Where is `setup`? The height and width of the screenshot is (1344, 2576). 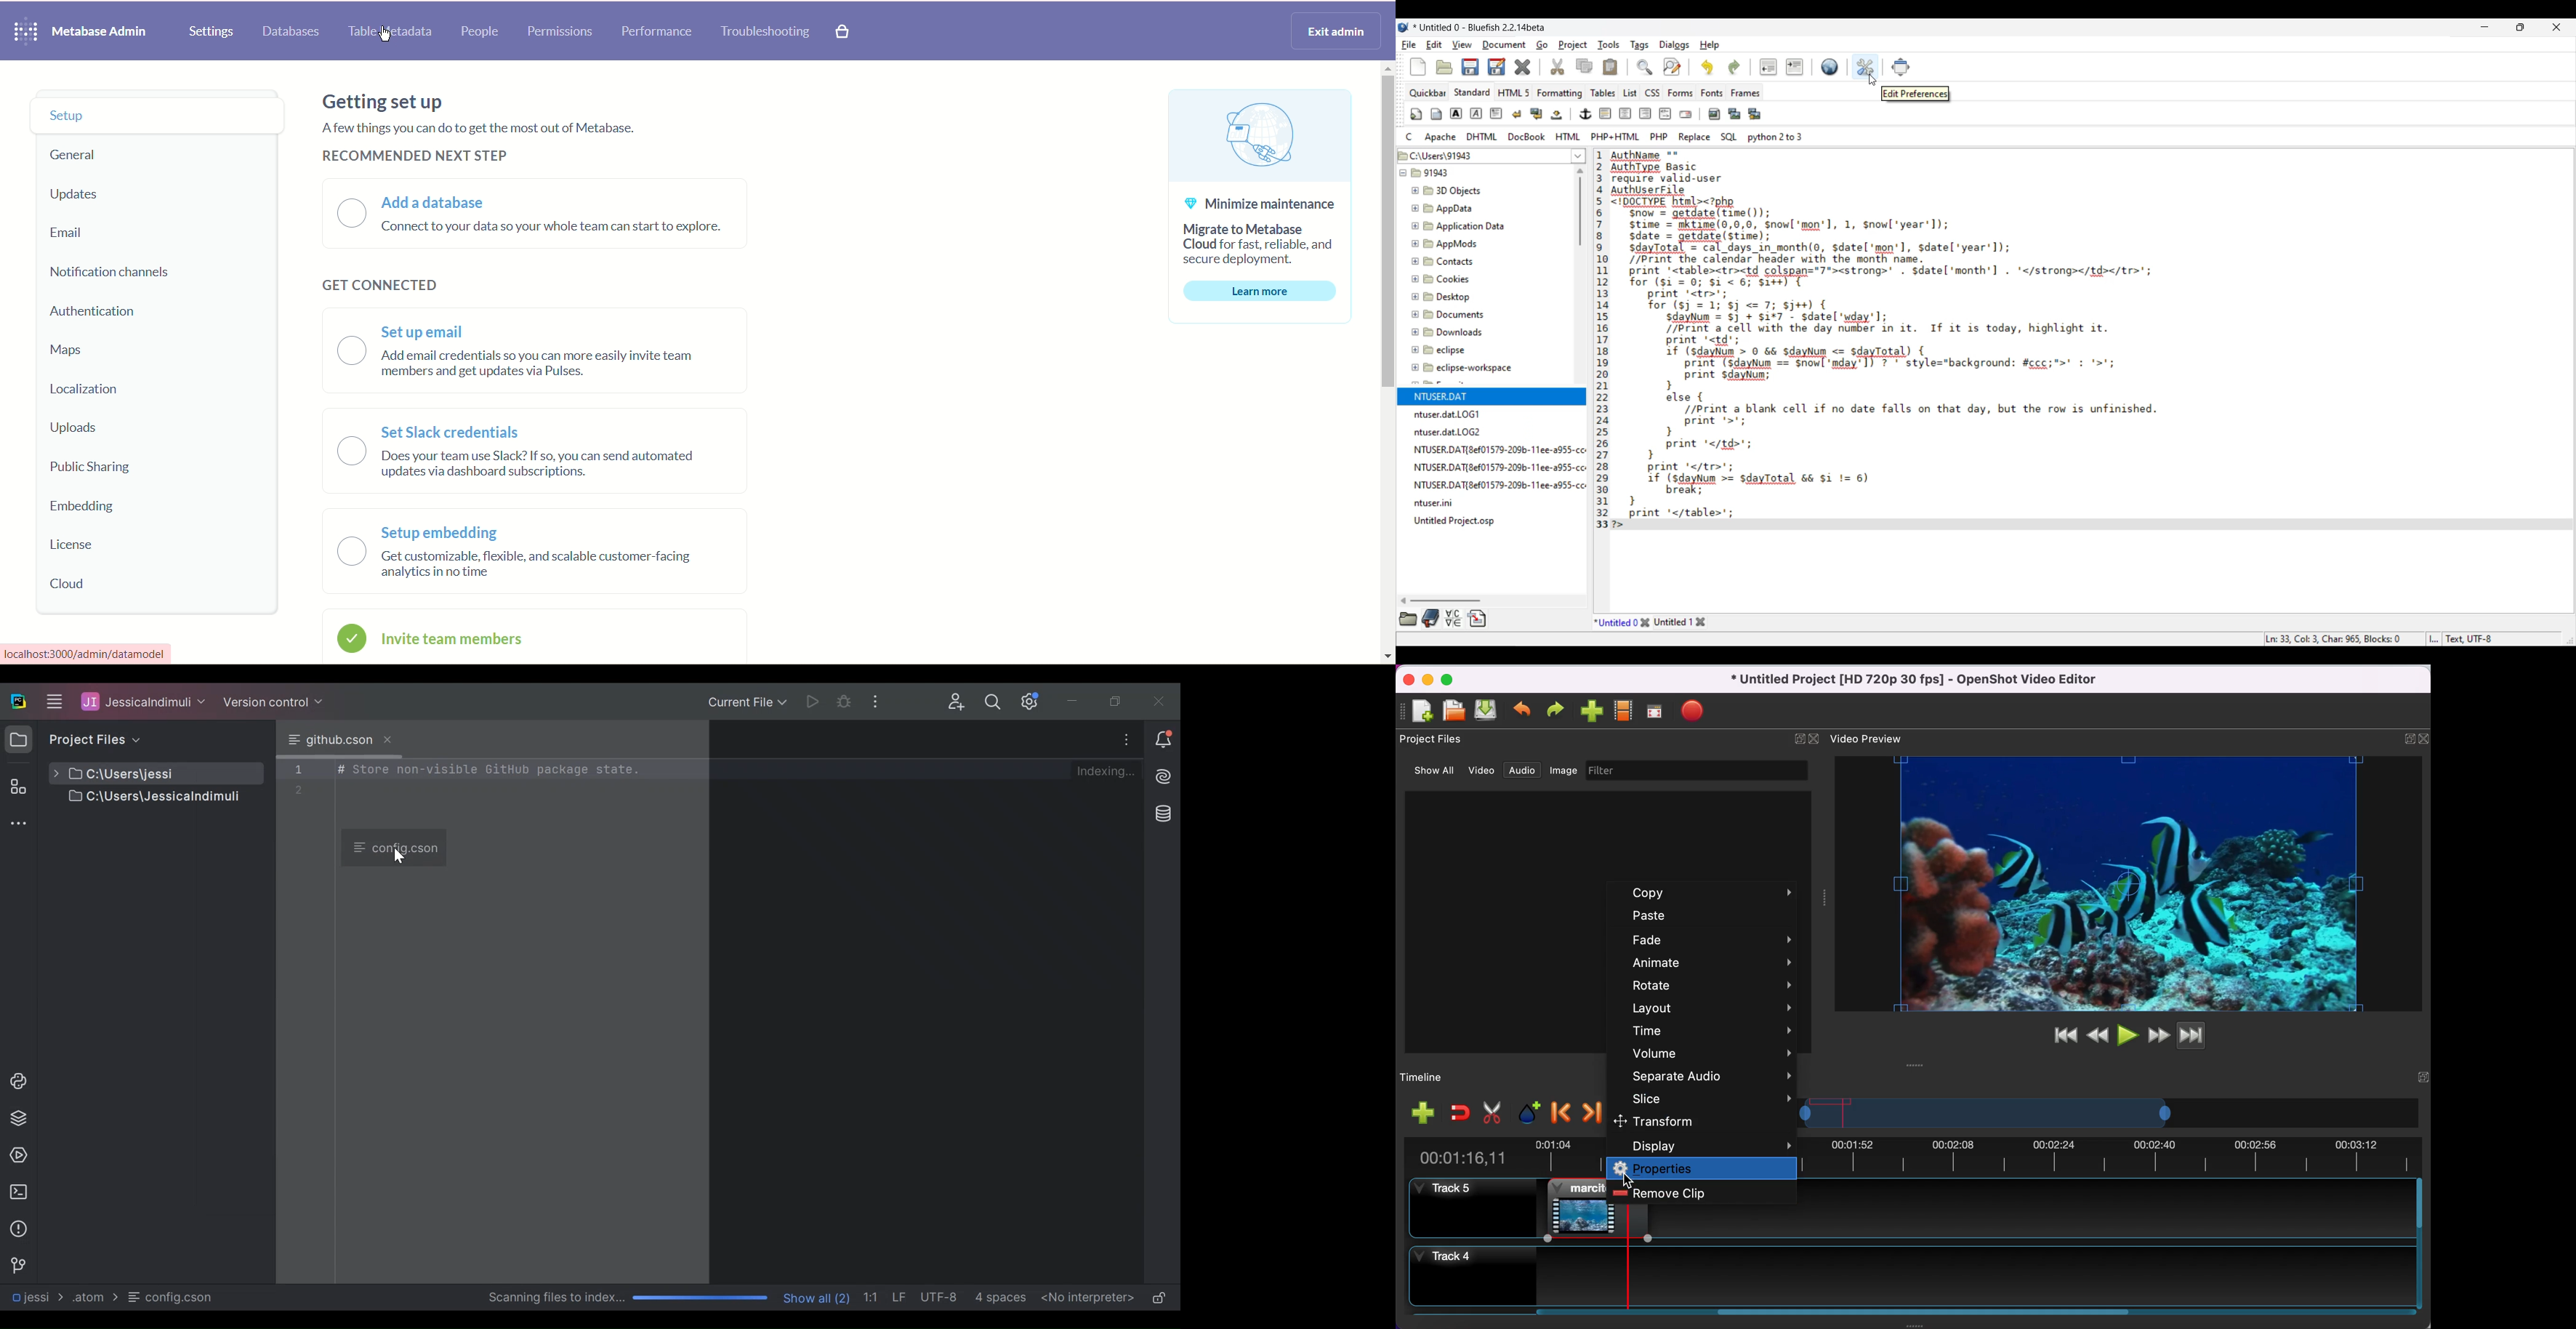 setup is located at coordinates (159, 118).